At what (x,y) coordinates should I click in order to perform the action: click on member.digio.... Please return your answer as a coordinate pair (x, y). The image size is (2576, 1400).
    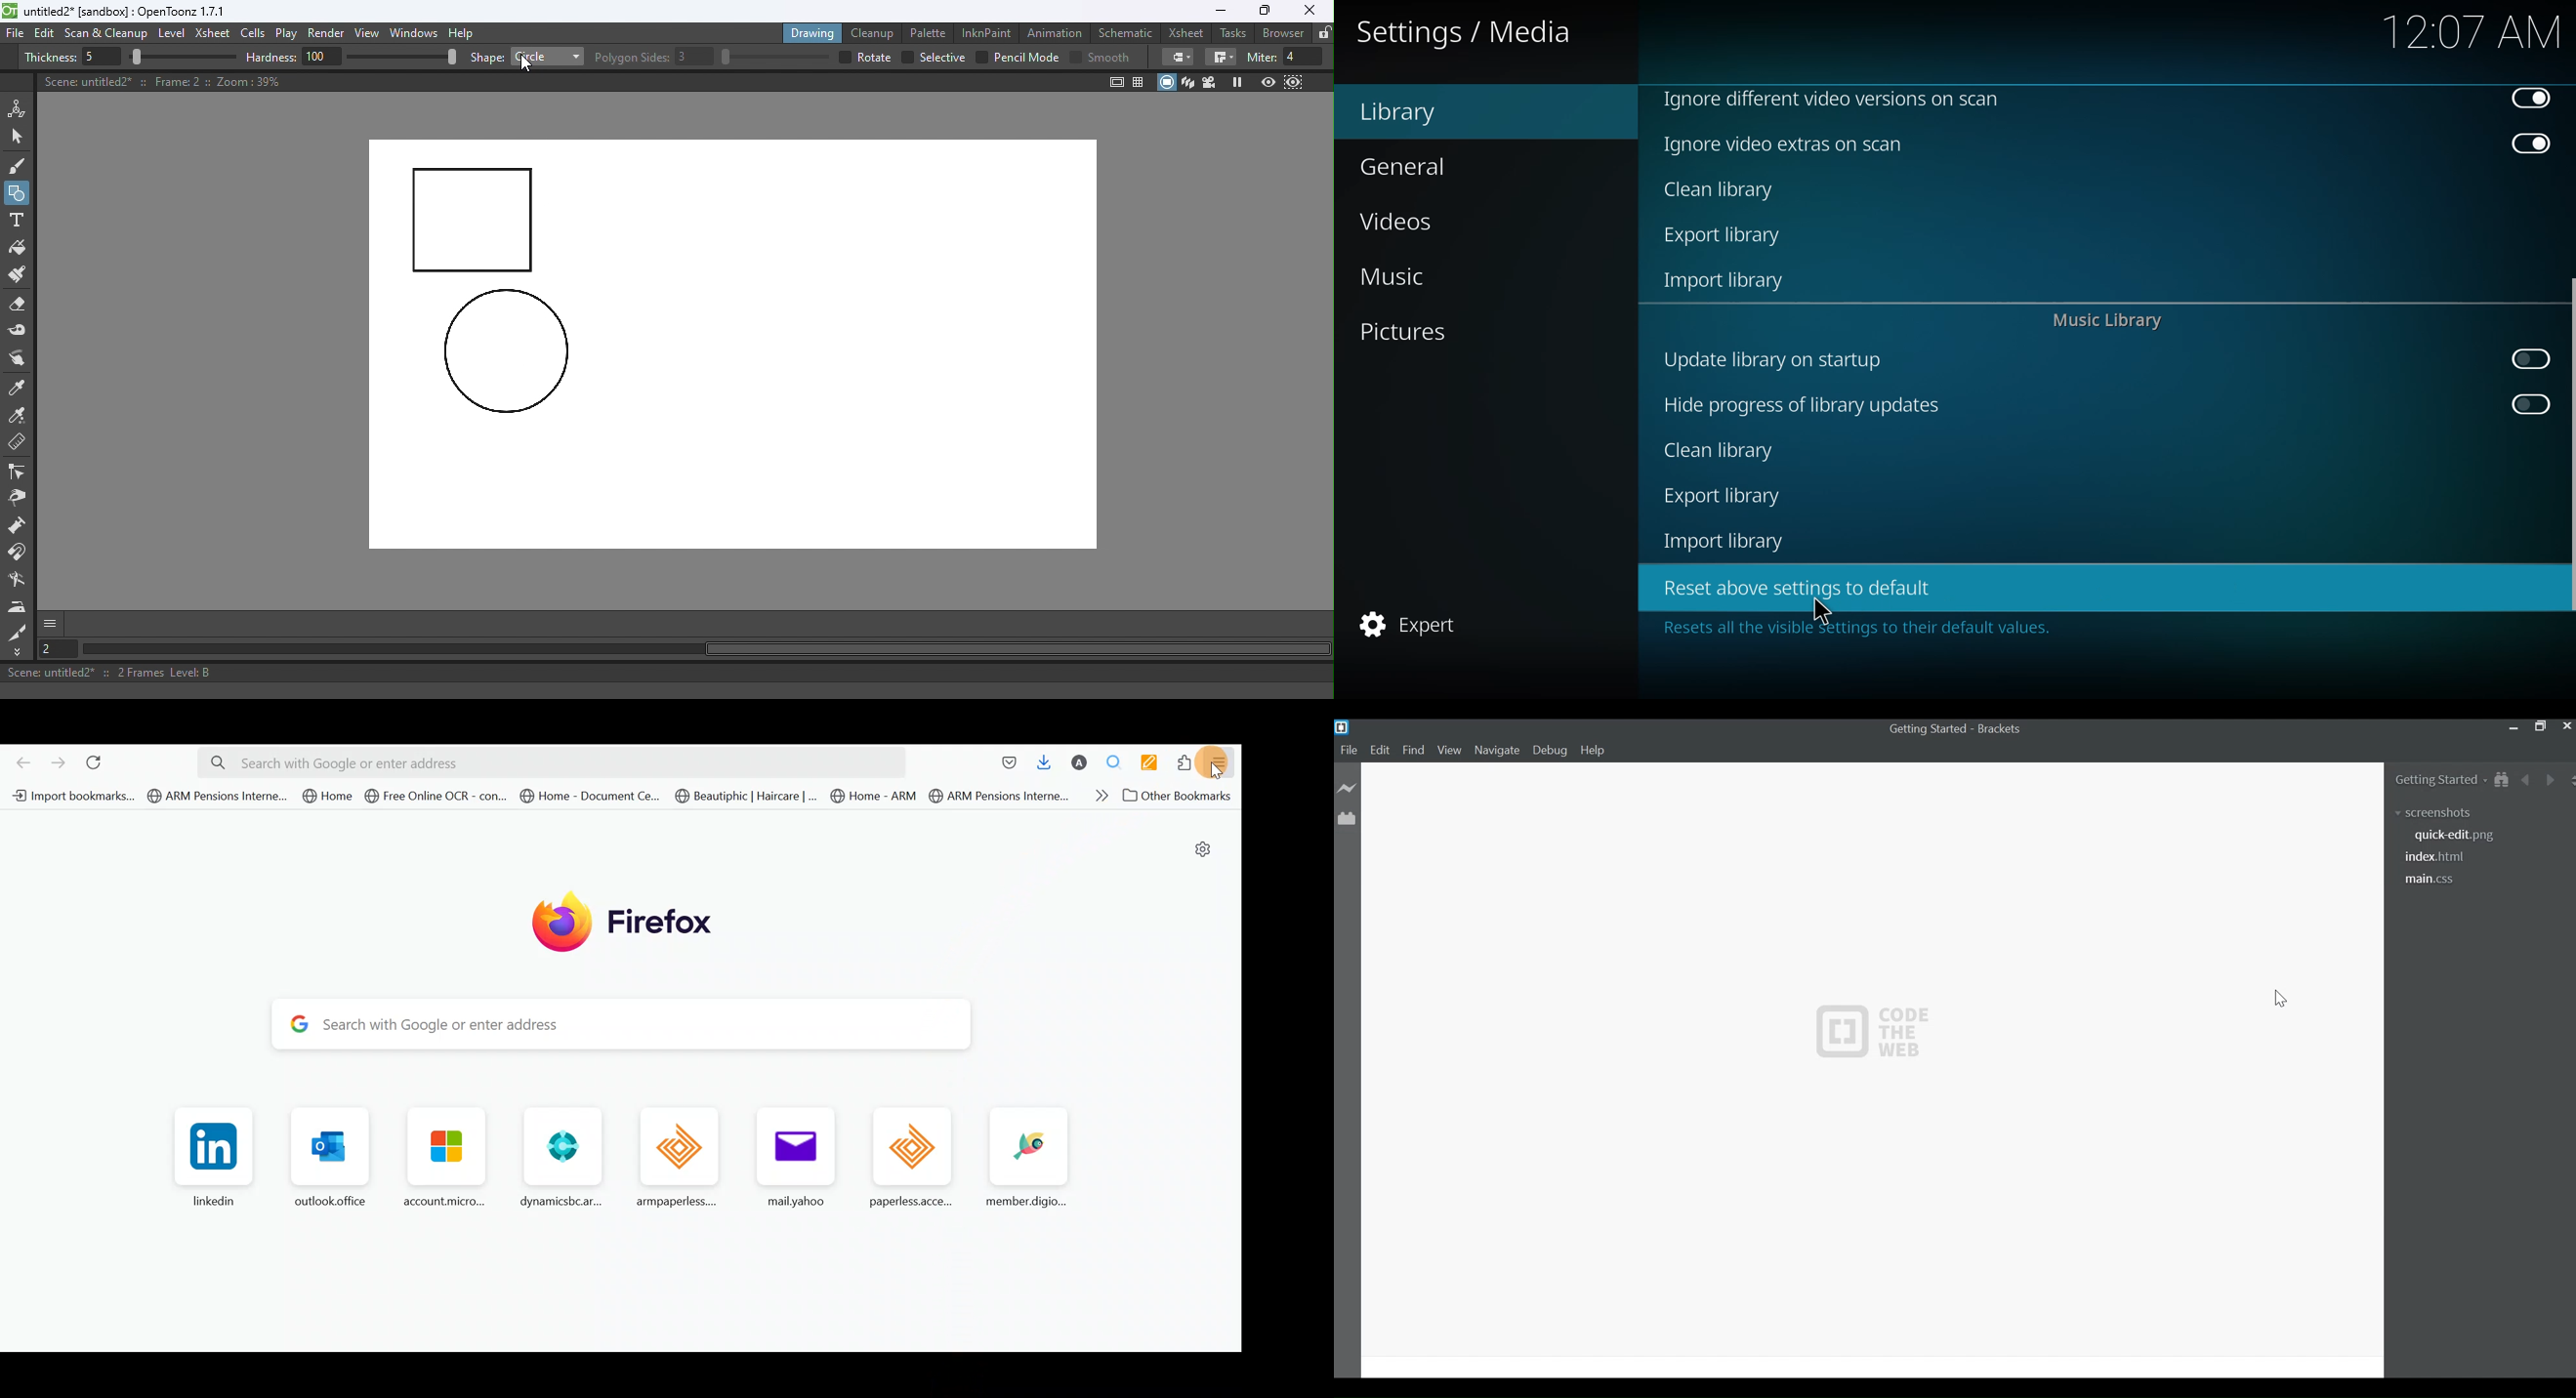
    Looking at the image, I should click on (1023, 1160).